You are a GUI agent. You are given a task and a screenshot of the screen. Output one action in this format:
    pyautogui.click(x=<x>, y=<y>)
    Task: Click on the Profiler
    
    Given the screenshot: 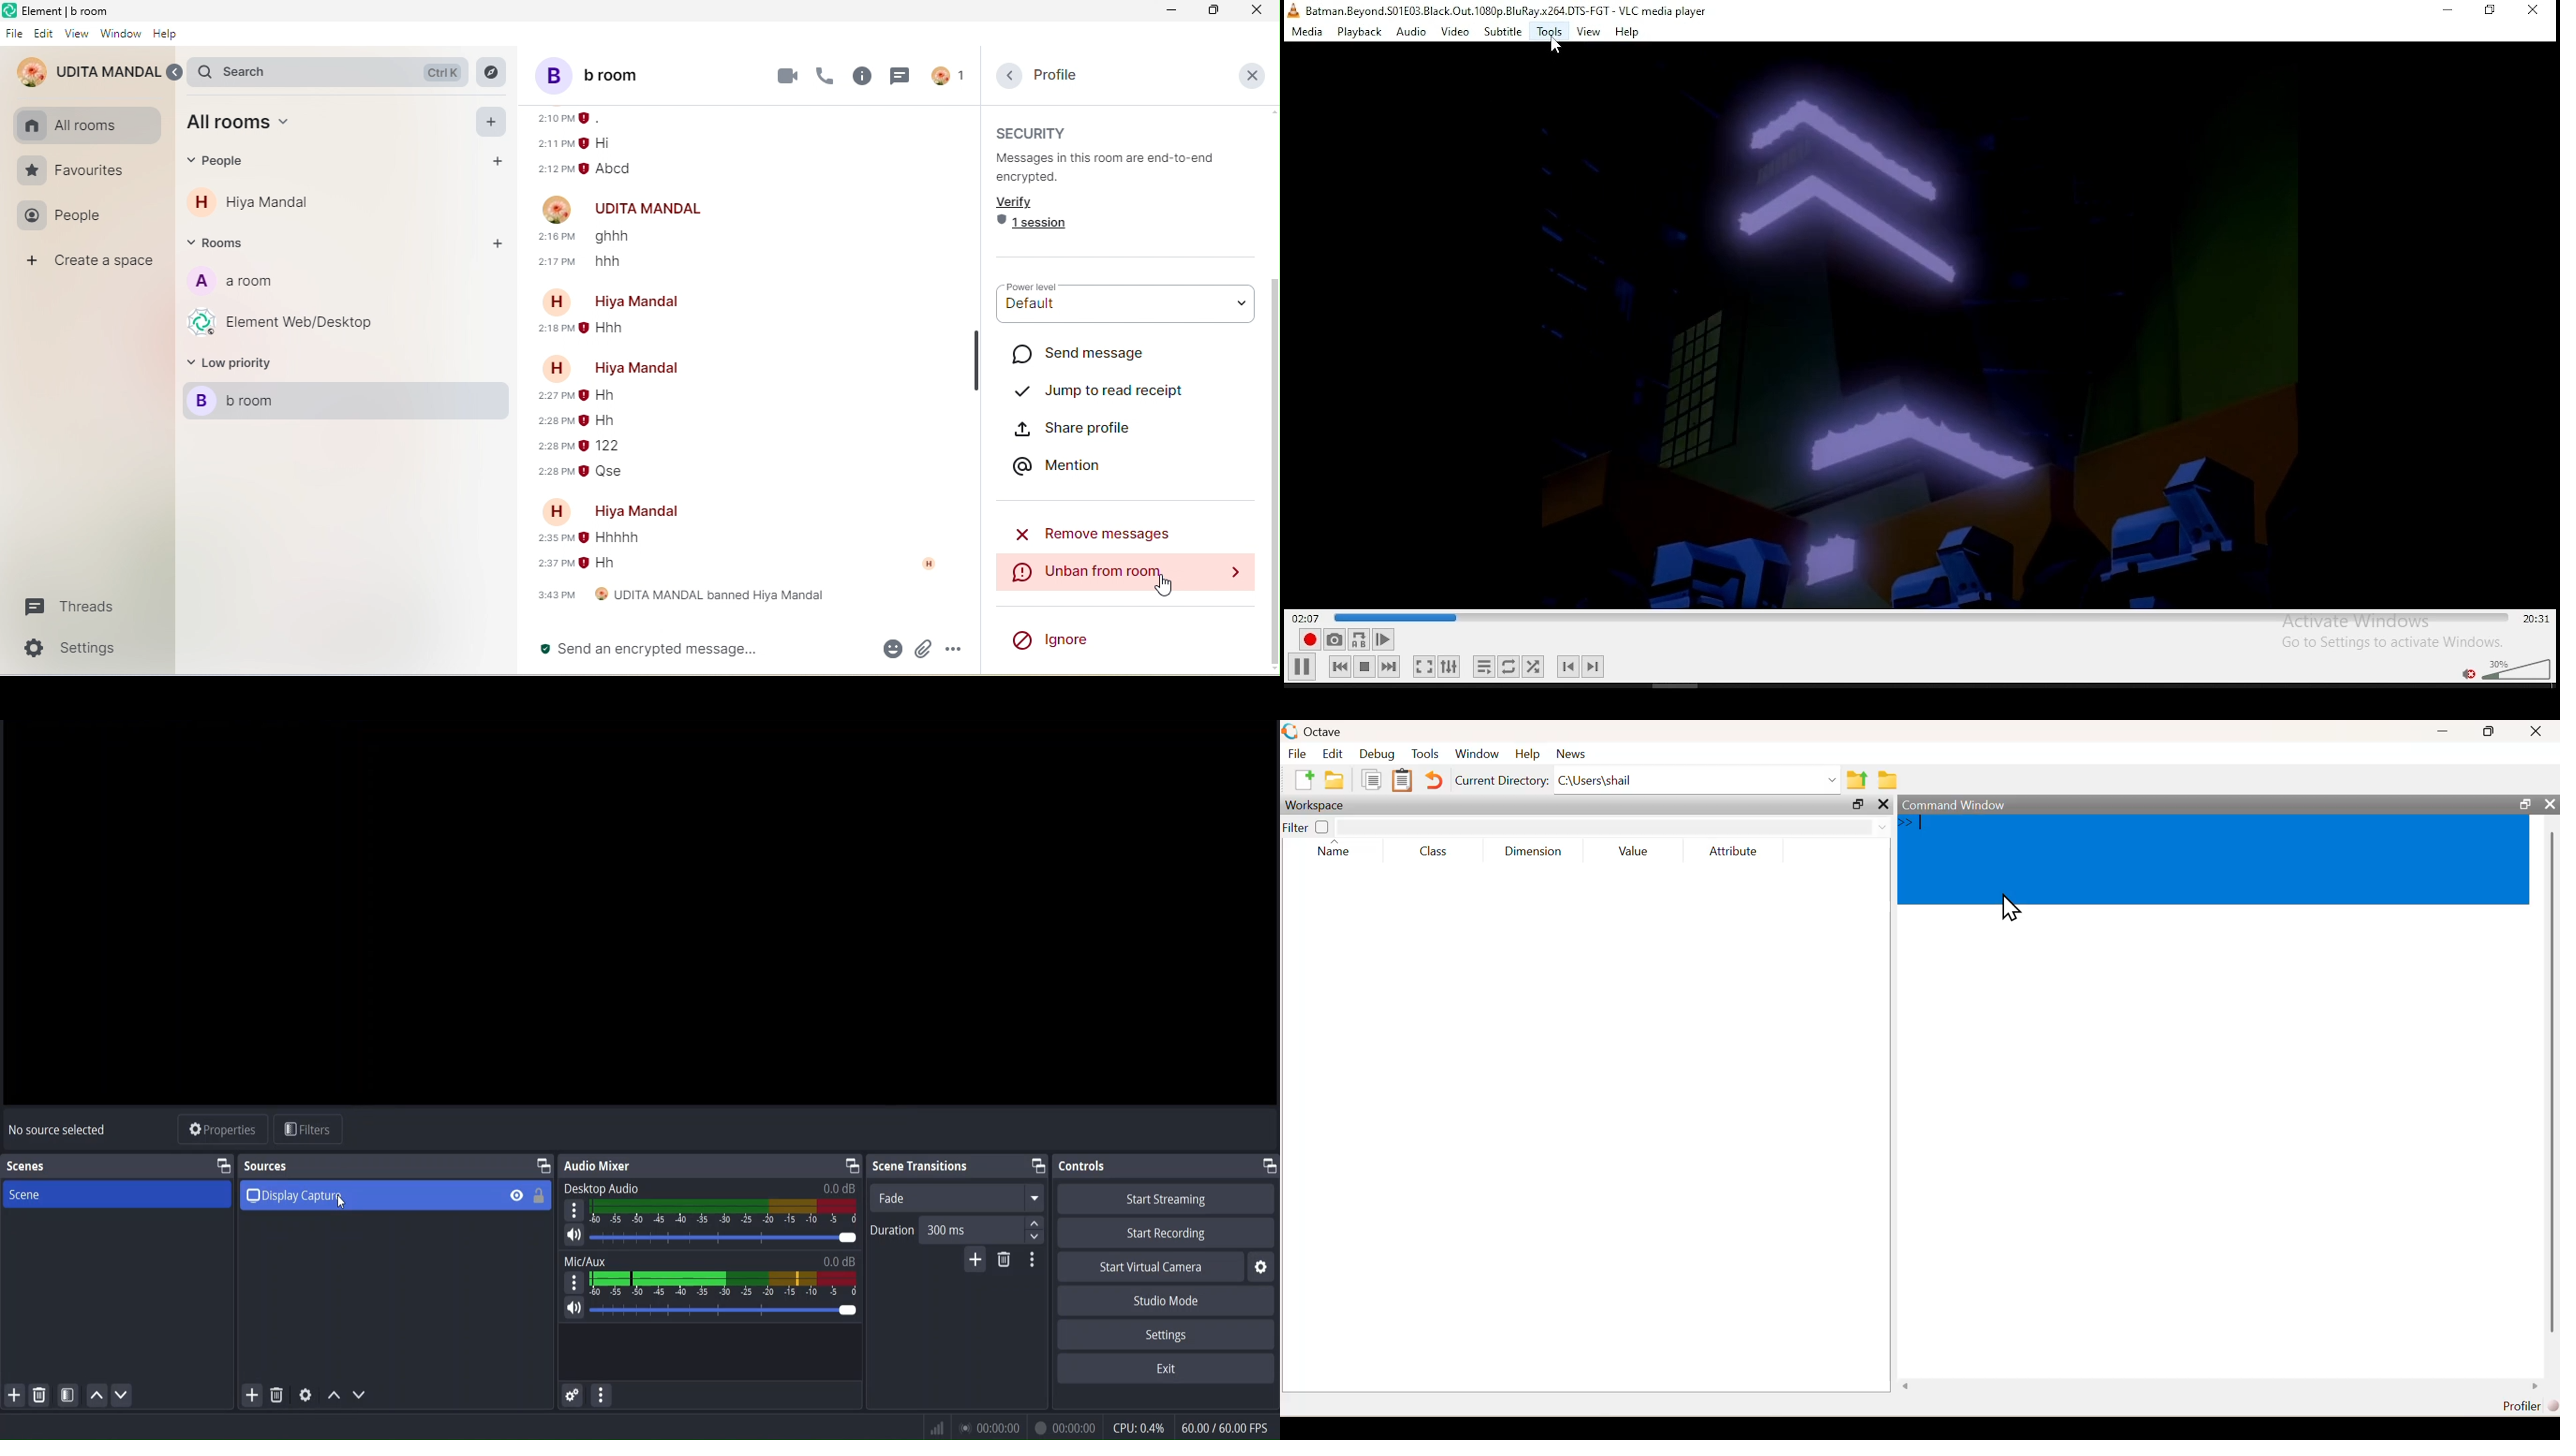 What is the action you would take?
    pyautogui.click(x=2531, y=1407)
    